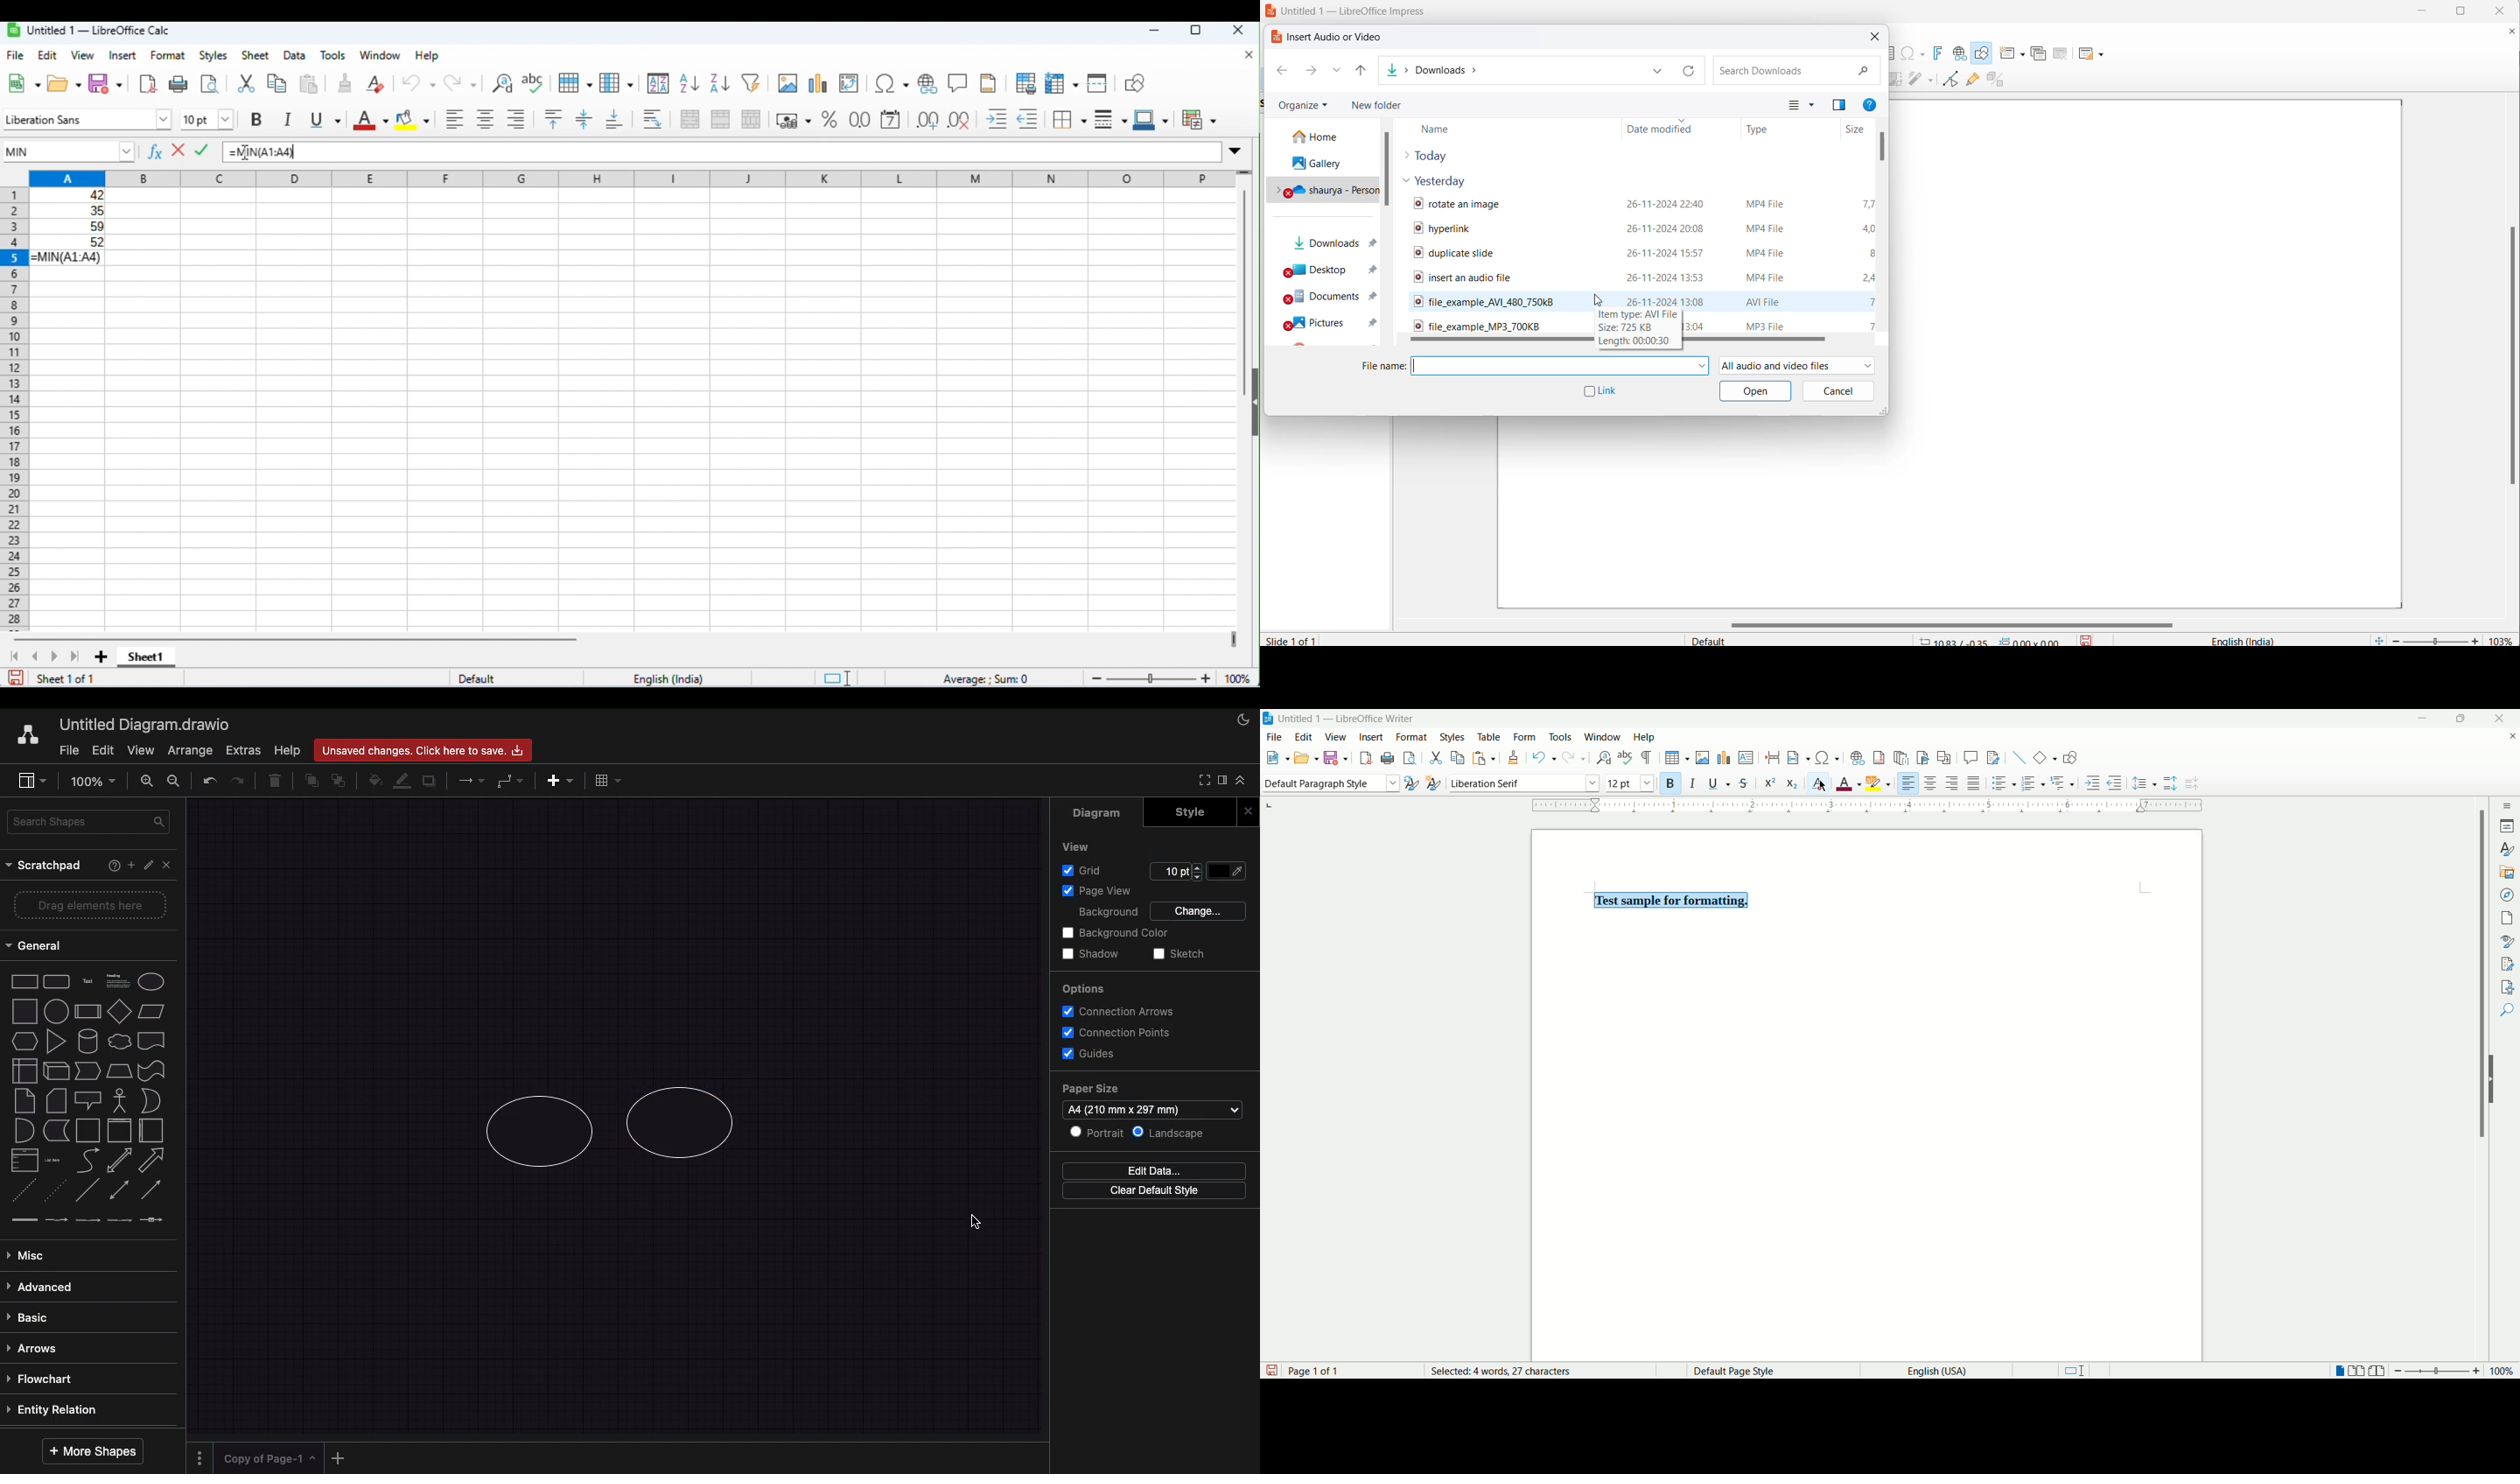 This screenshot has height=1484, width=2520. What do you see at coordinates (1311, 71) in the screenshot?
I see `forward` at bounding box center [1311, 71].